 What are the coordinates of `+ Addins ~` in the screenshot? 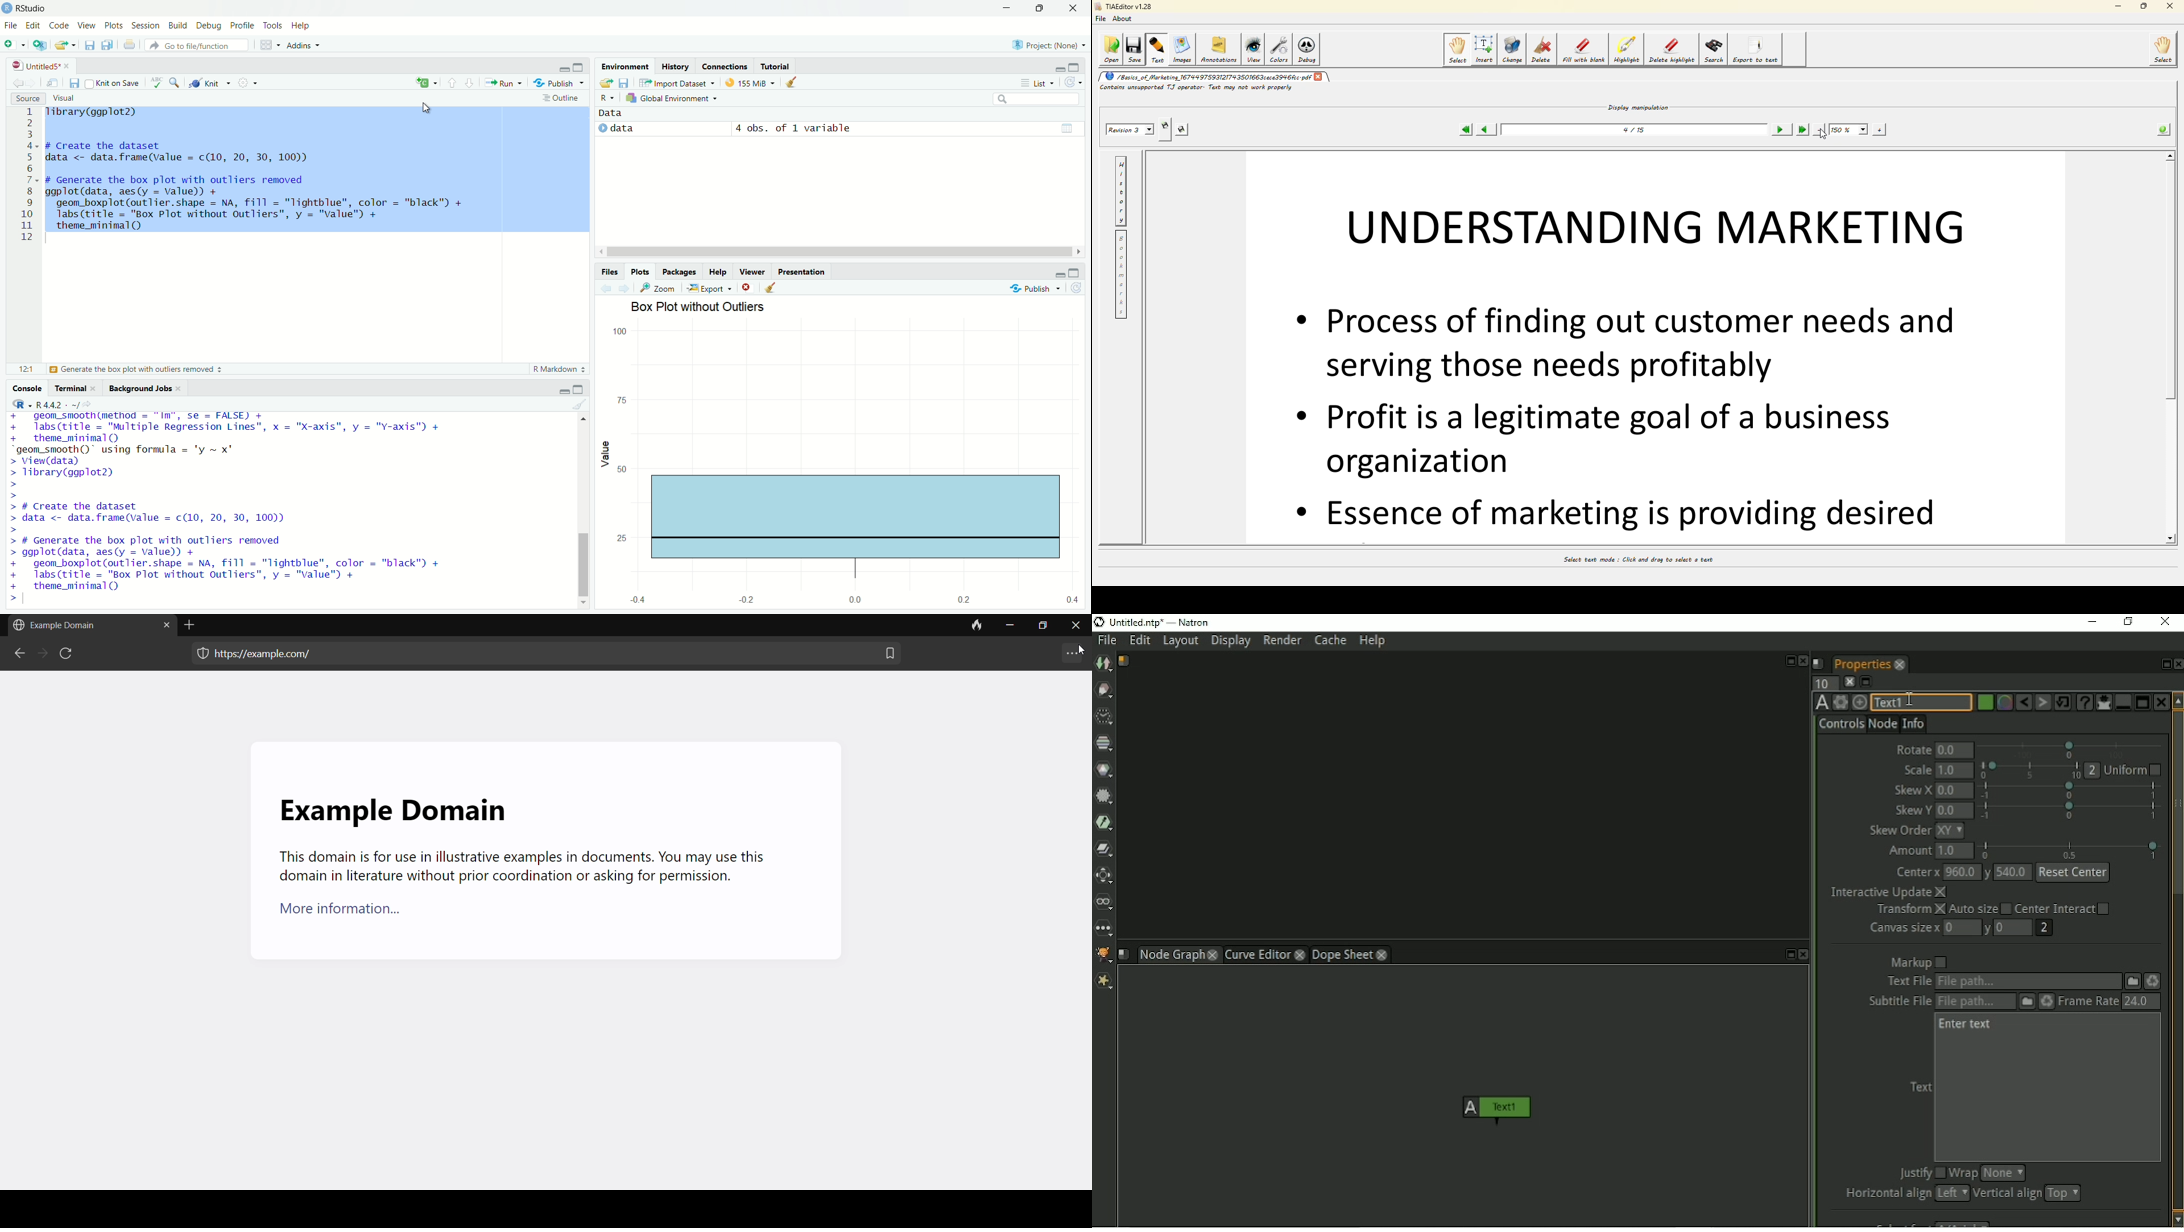 It's located at (300, 44).